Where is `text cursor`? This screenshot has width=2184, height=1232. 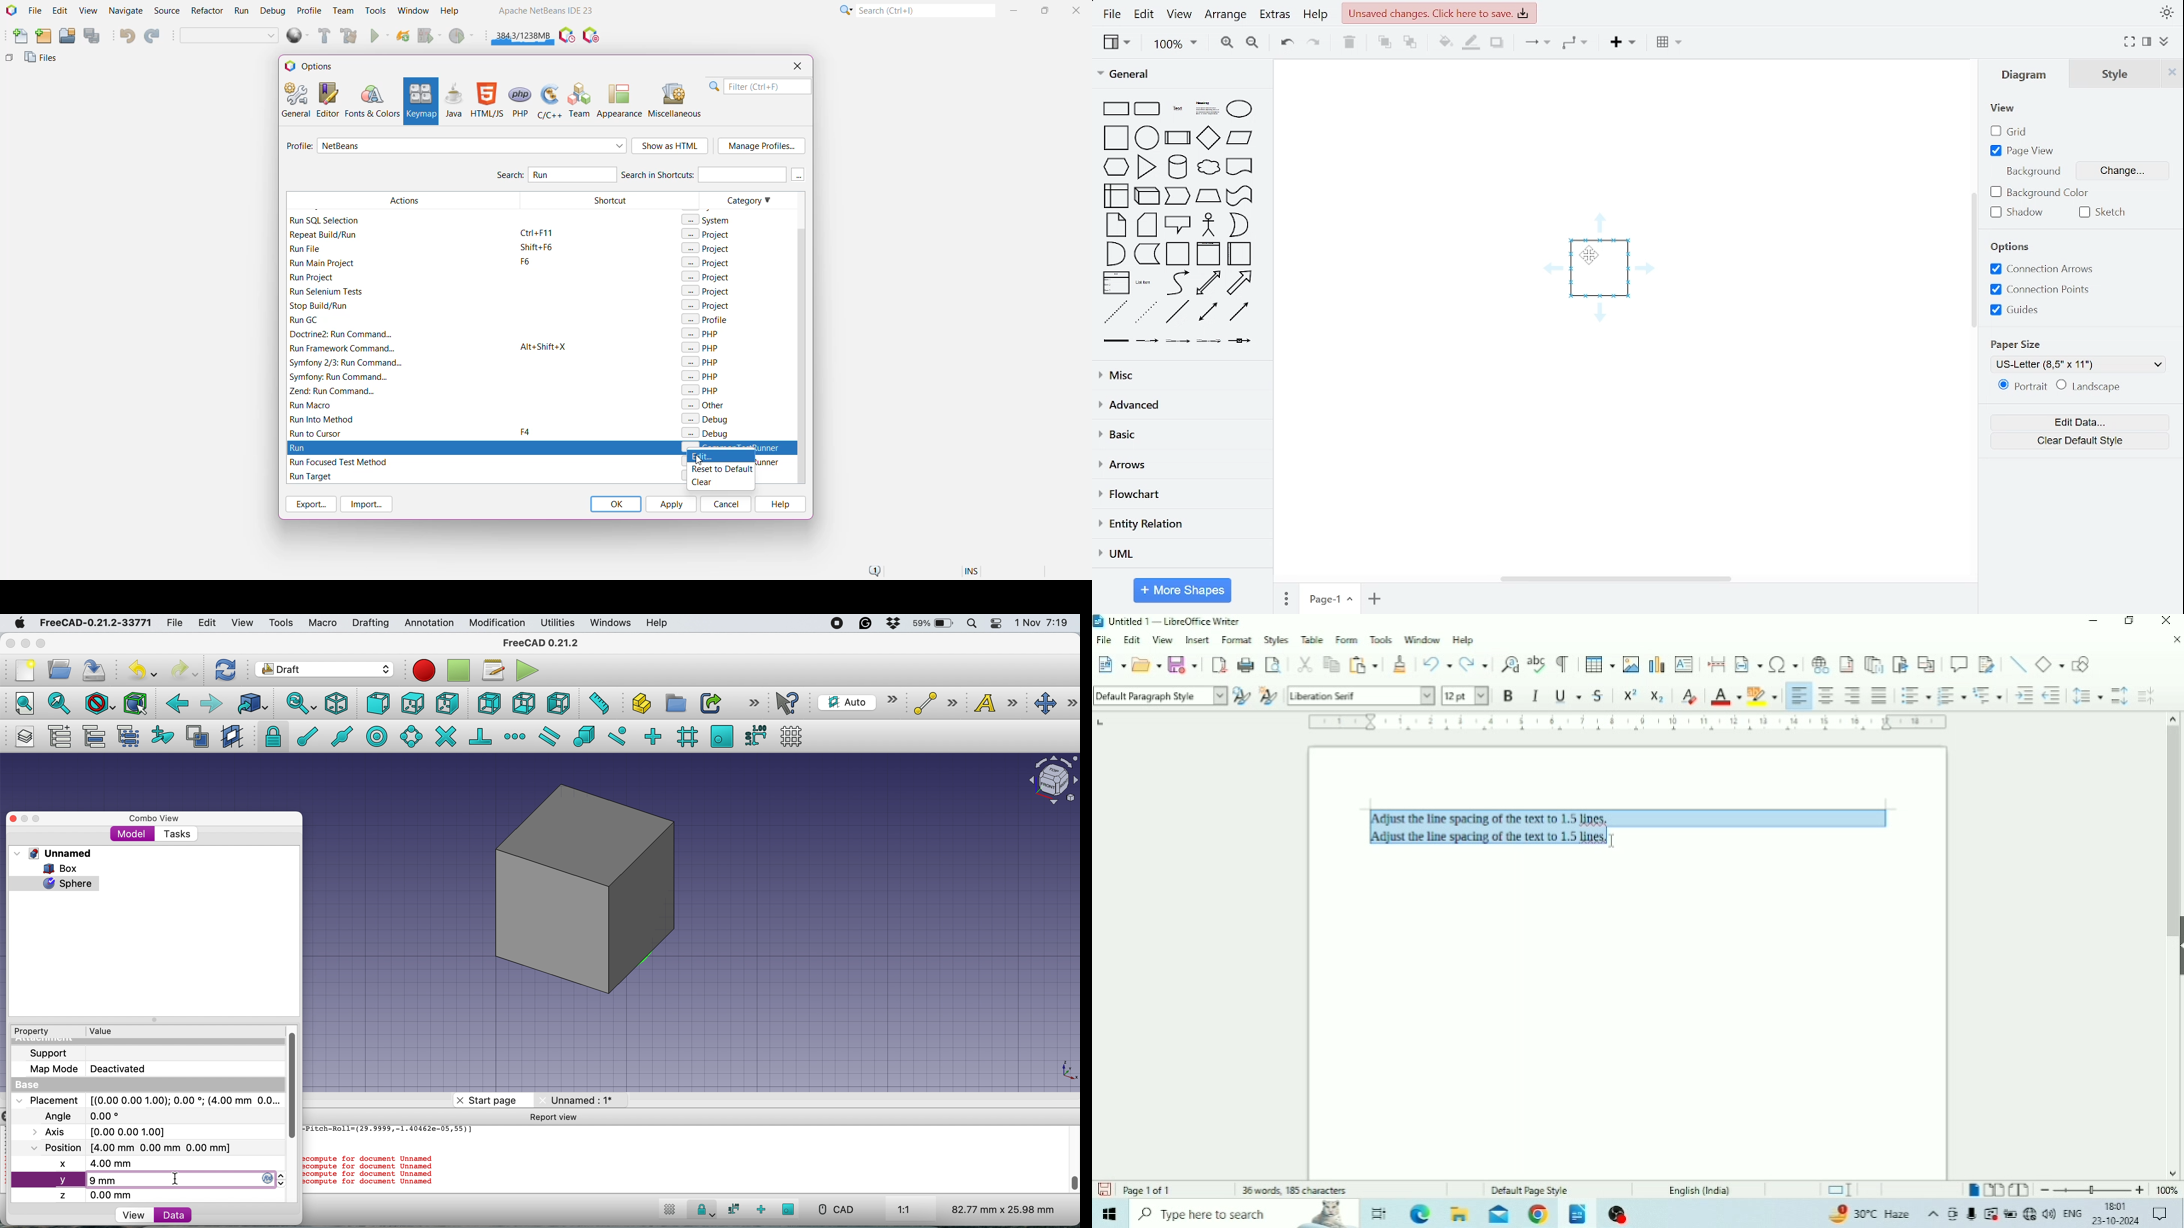 text cursor is located at coordinates (1615, 842).